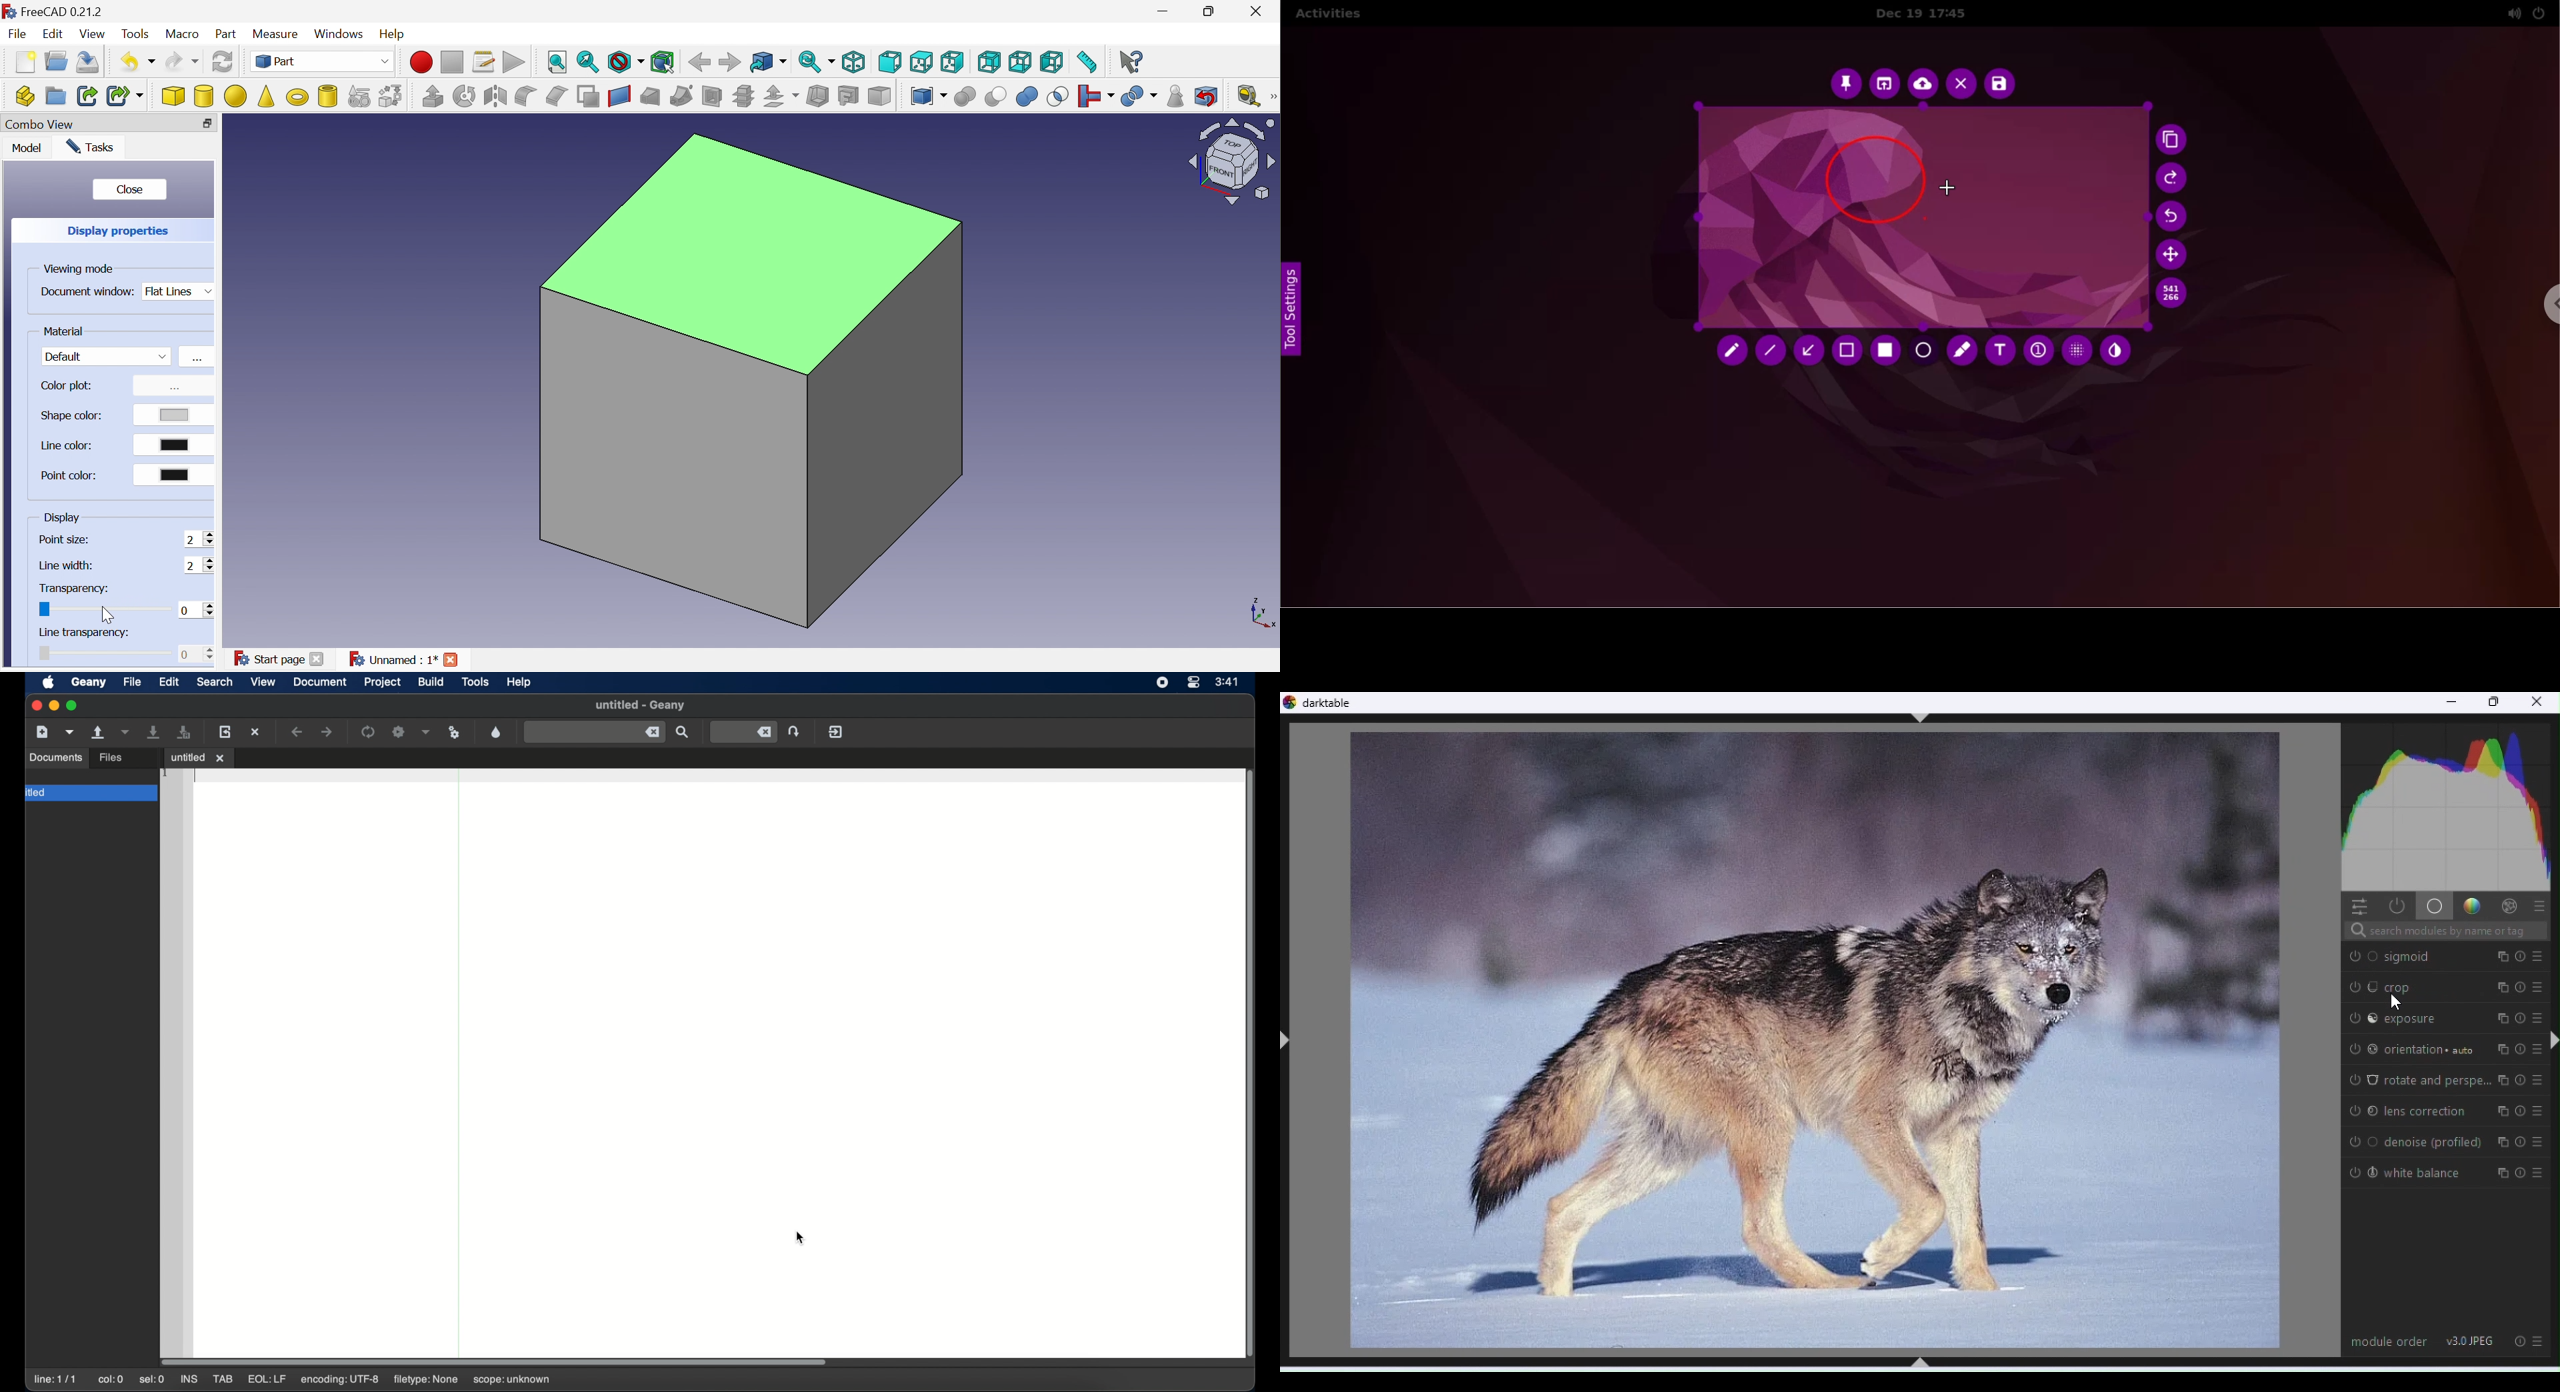 This screenshot has width=2576, height=1400. What do you see at coordinates (1140, 97) in the screenshot?
I see `Split objects` at bounding box center [1140, 97].